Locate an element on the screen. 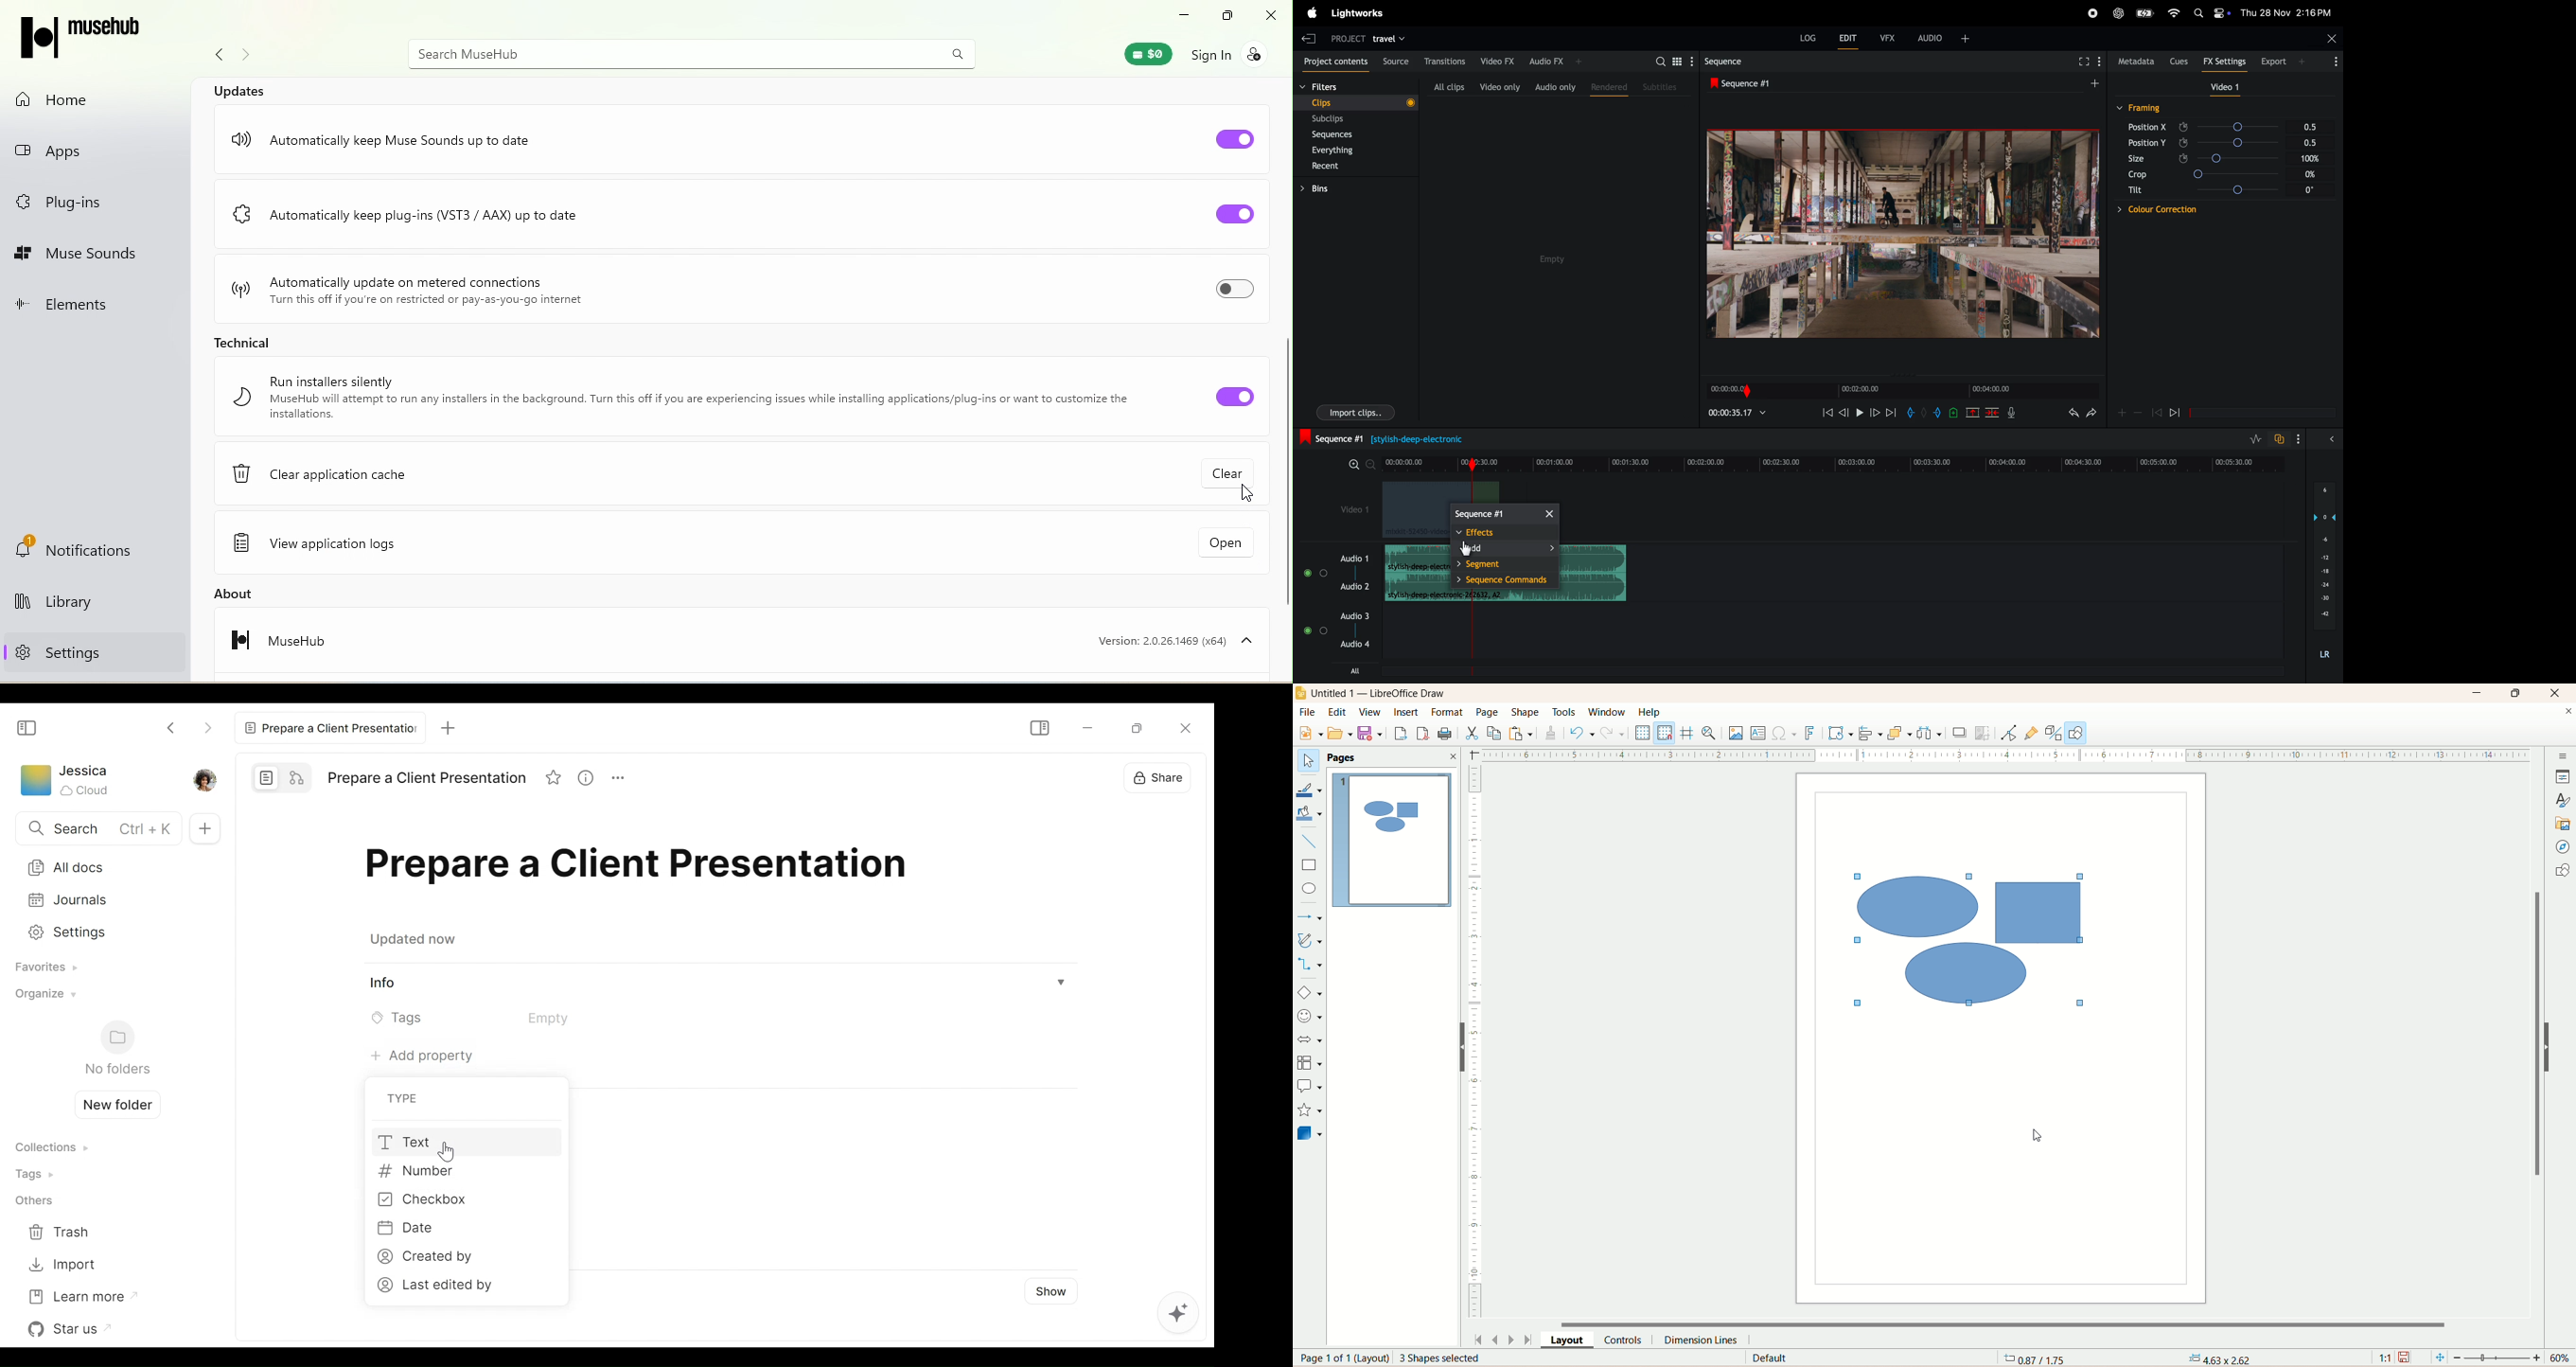  all clips is located at coordinates (1445, 87).